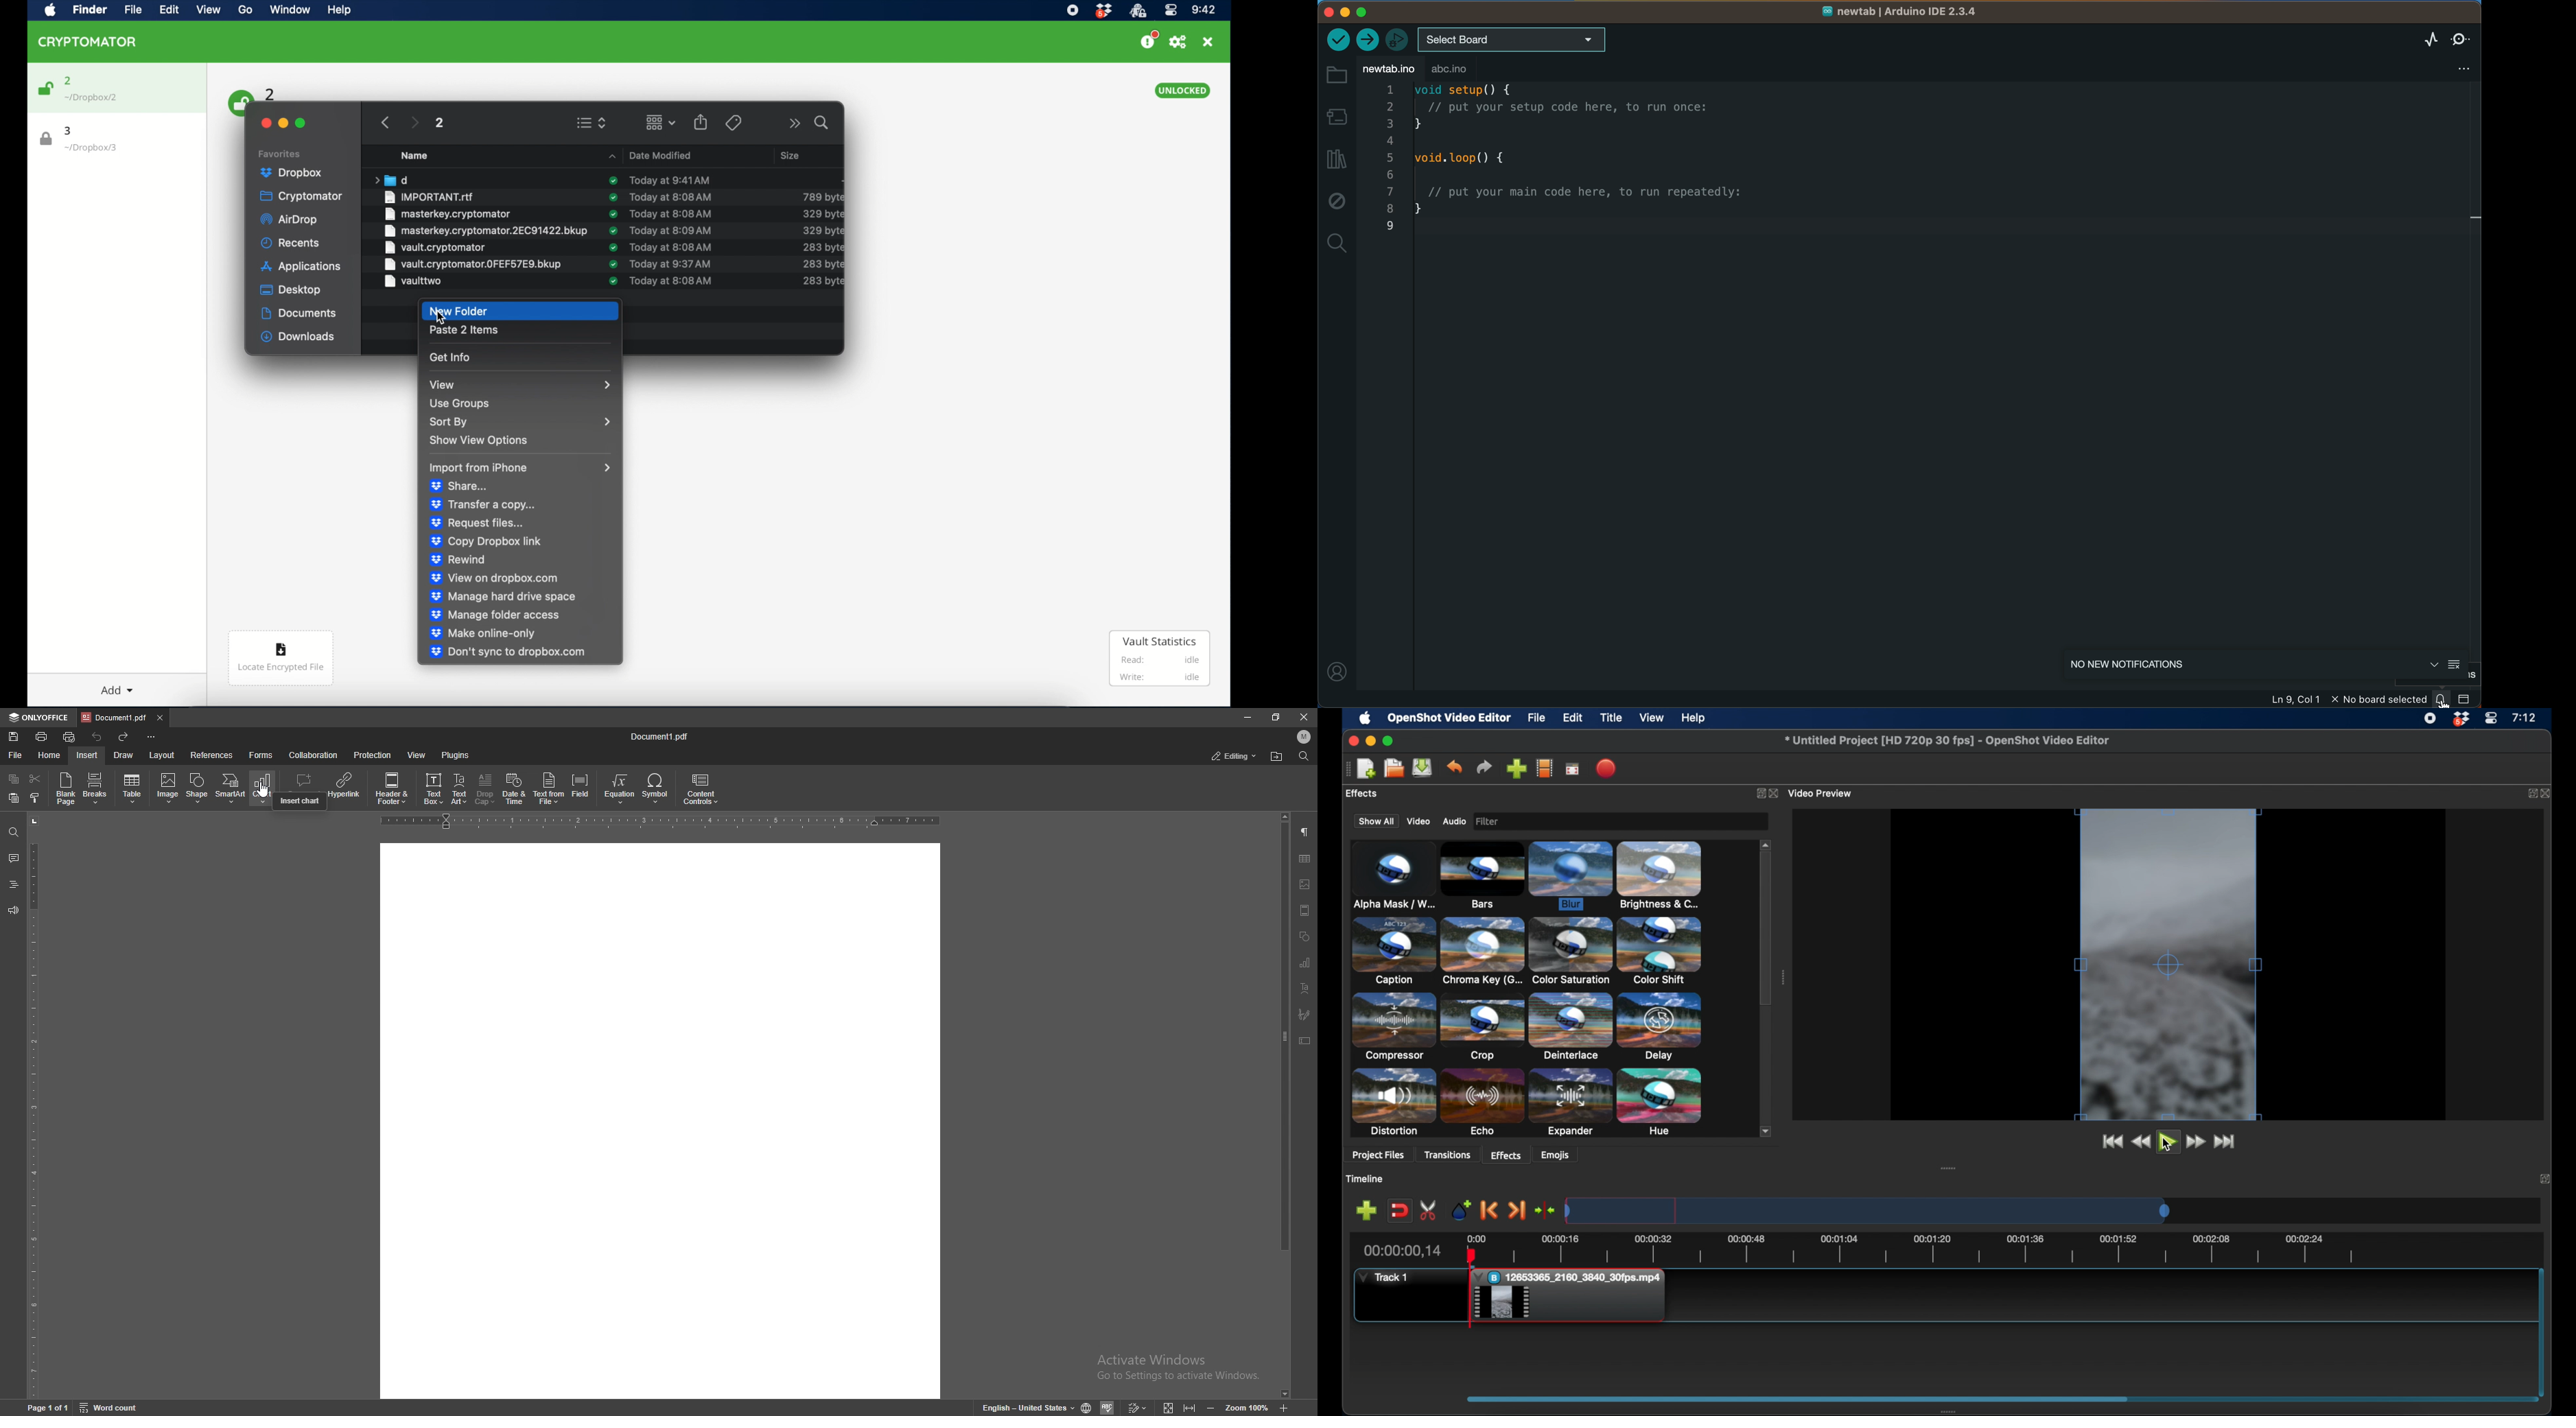 This screenshot has height=1428, width=2576. What do you see at coordinates (262, 788) in the screenshot?
I see `chart` at bounding box center [262, 788].